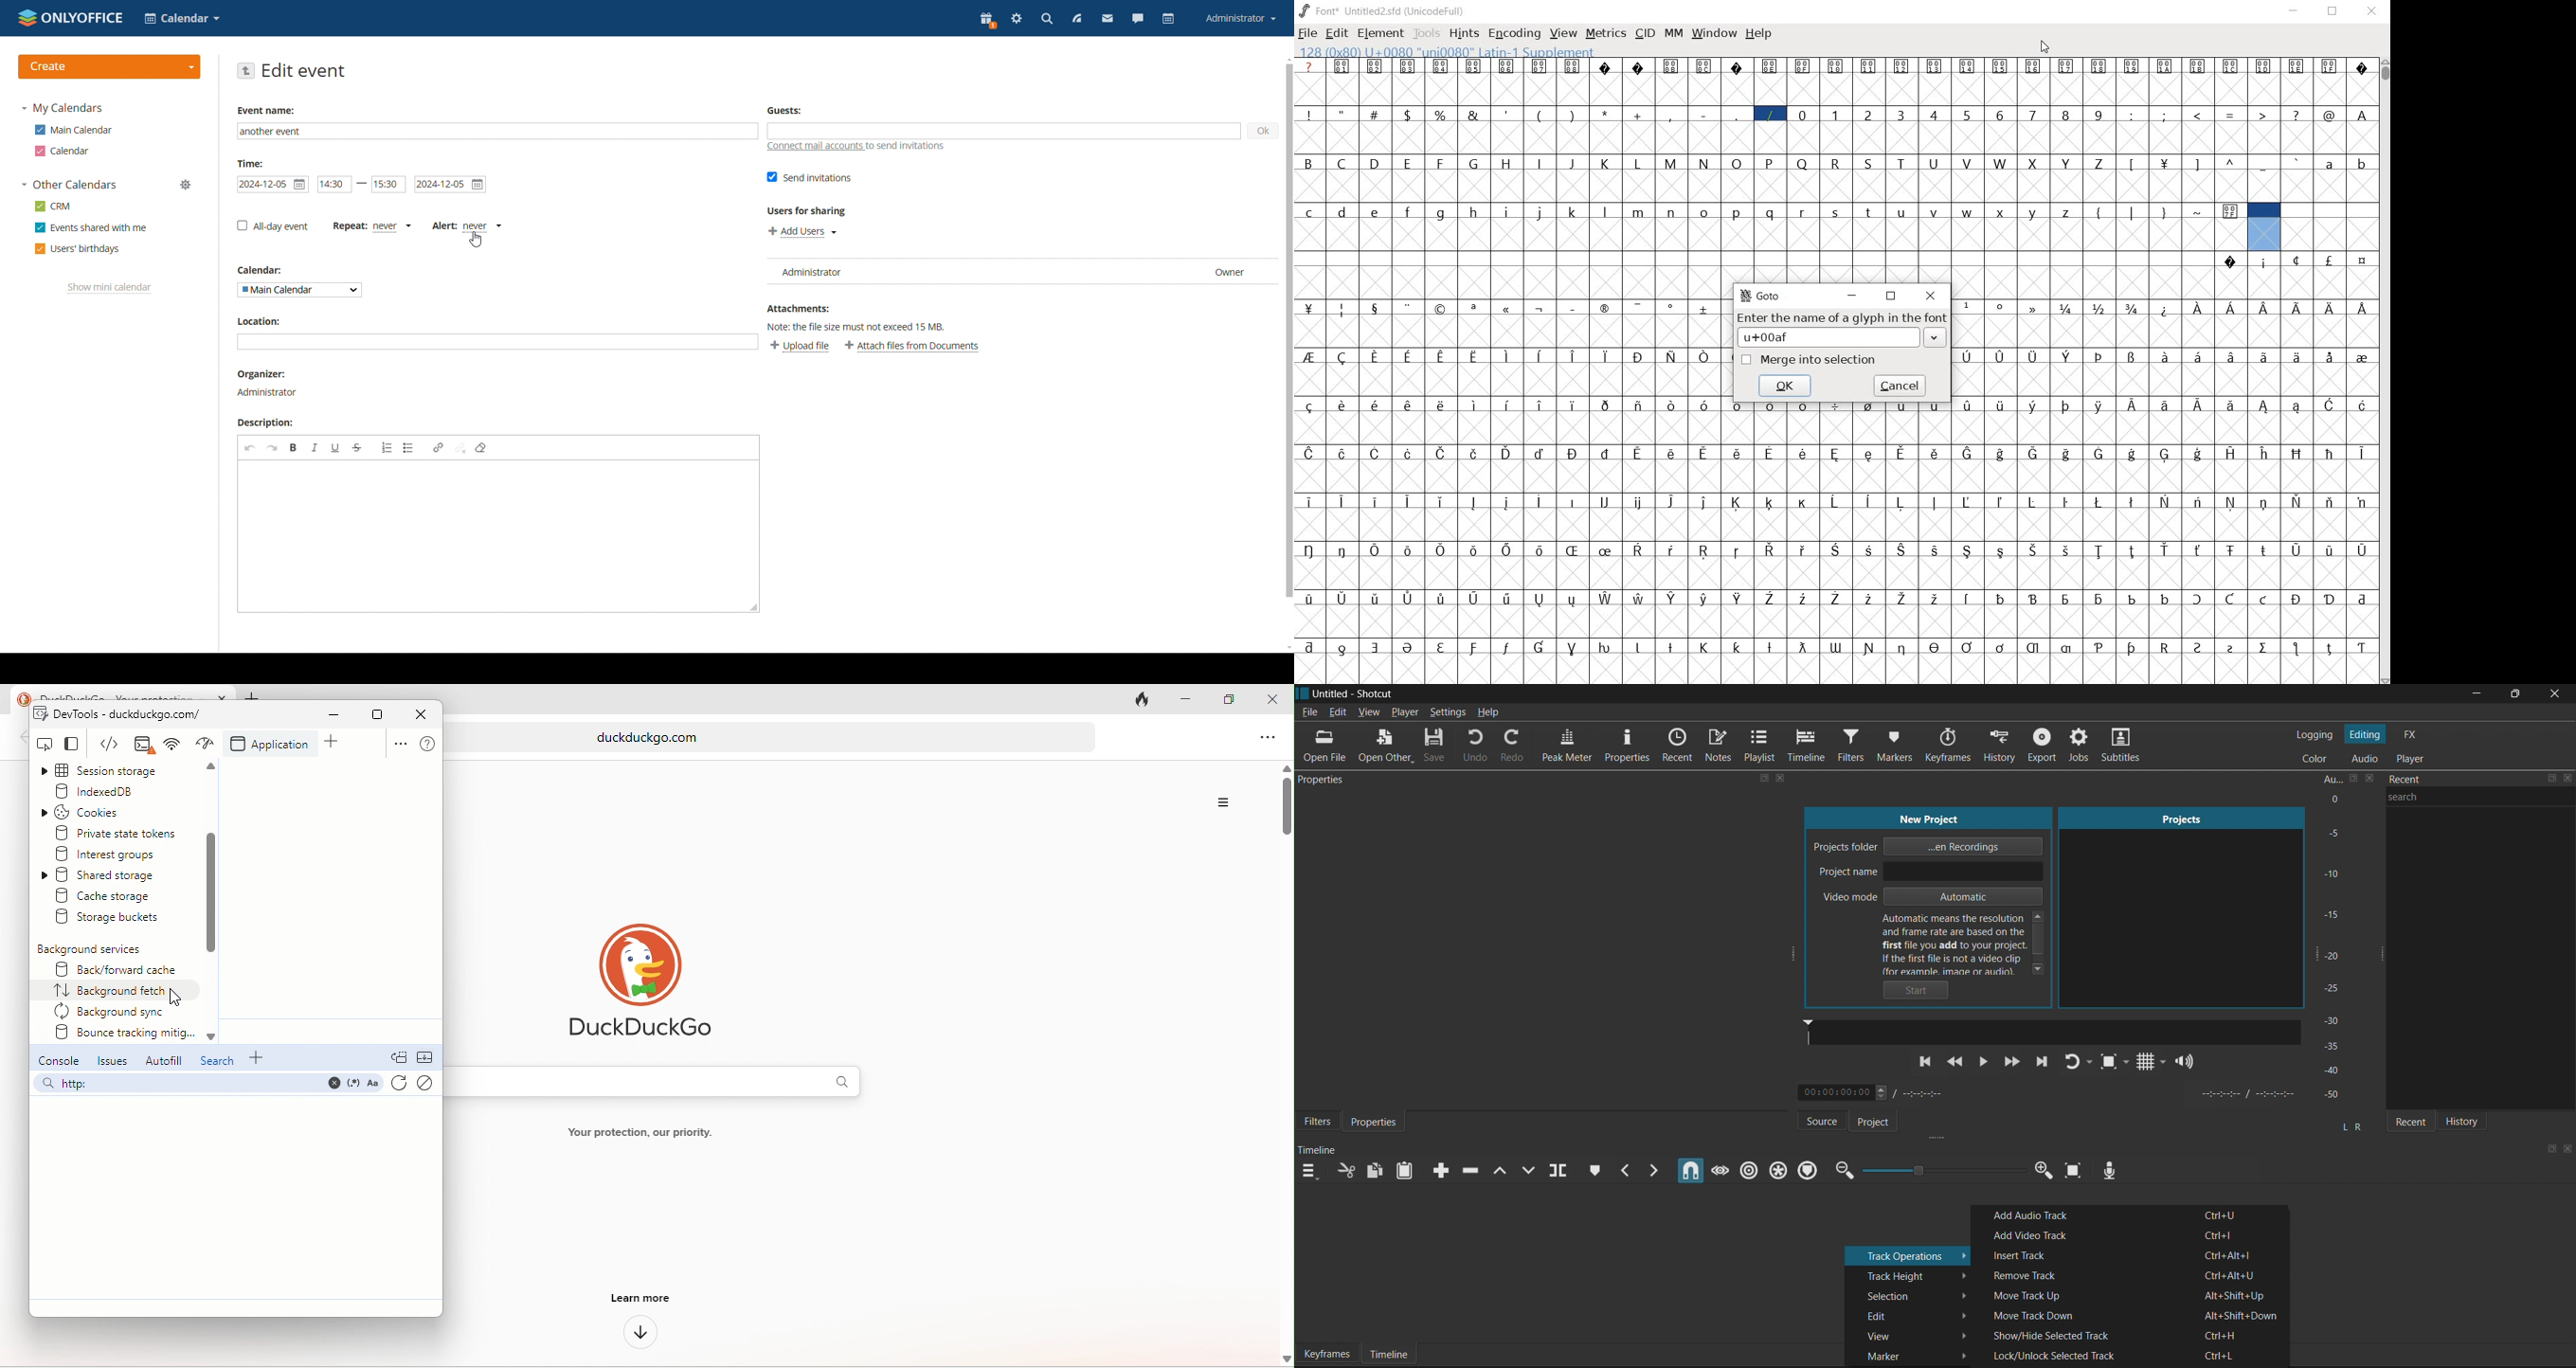 The height and width of the screenshot is (1372, 2576). What do you see at coordinates (2263, 452) in the screenshot?
I see `Symbol` at bounding box center [2263, 452].